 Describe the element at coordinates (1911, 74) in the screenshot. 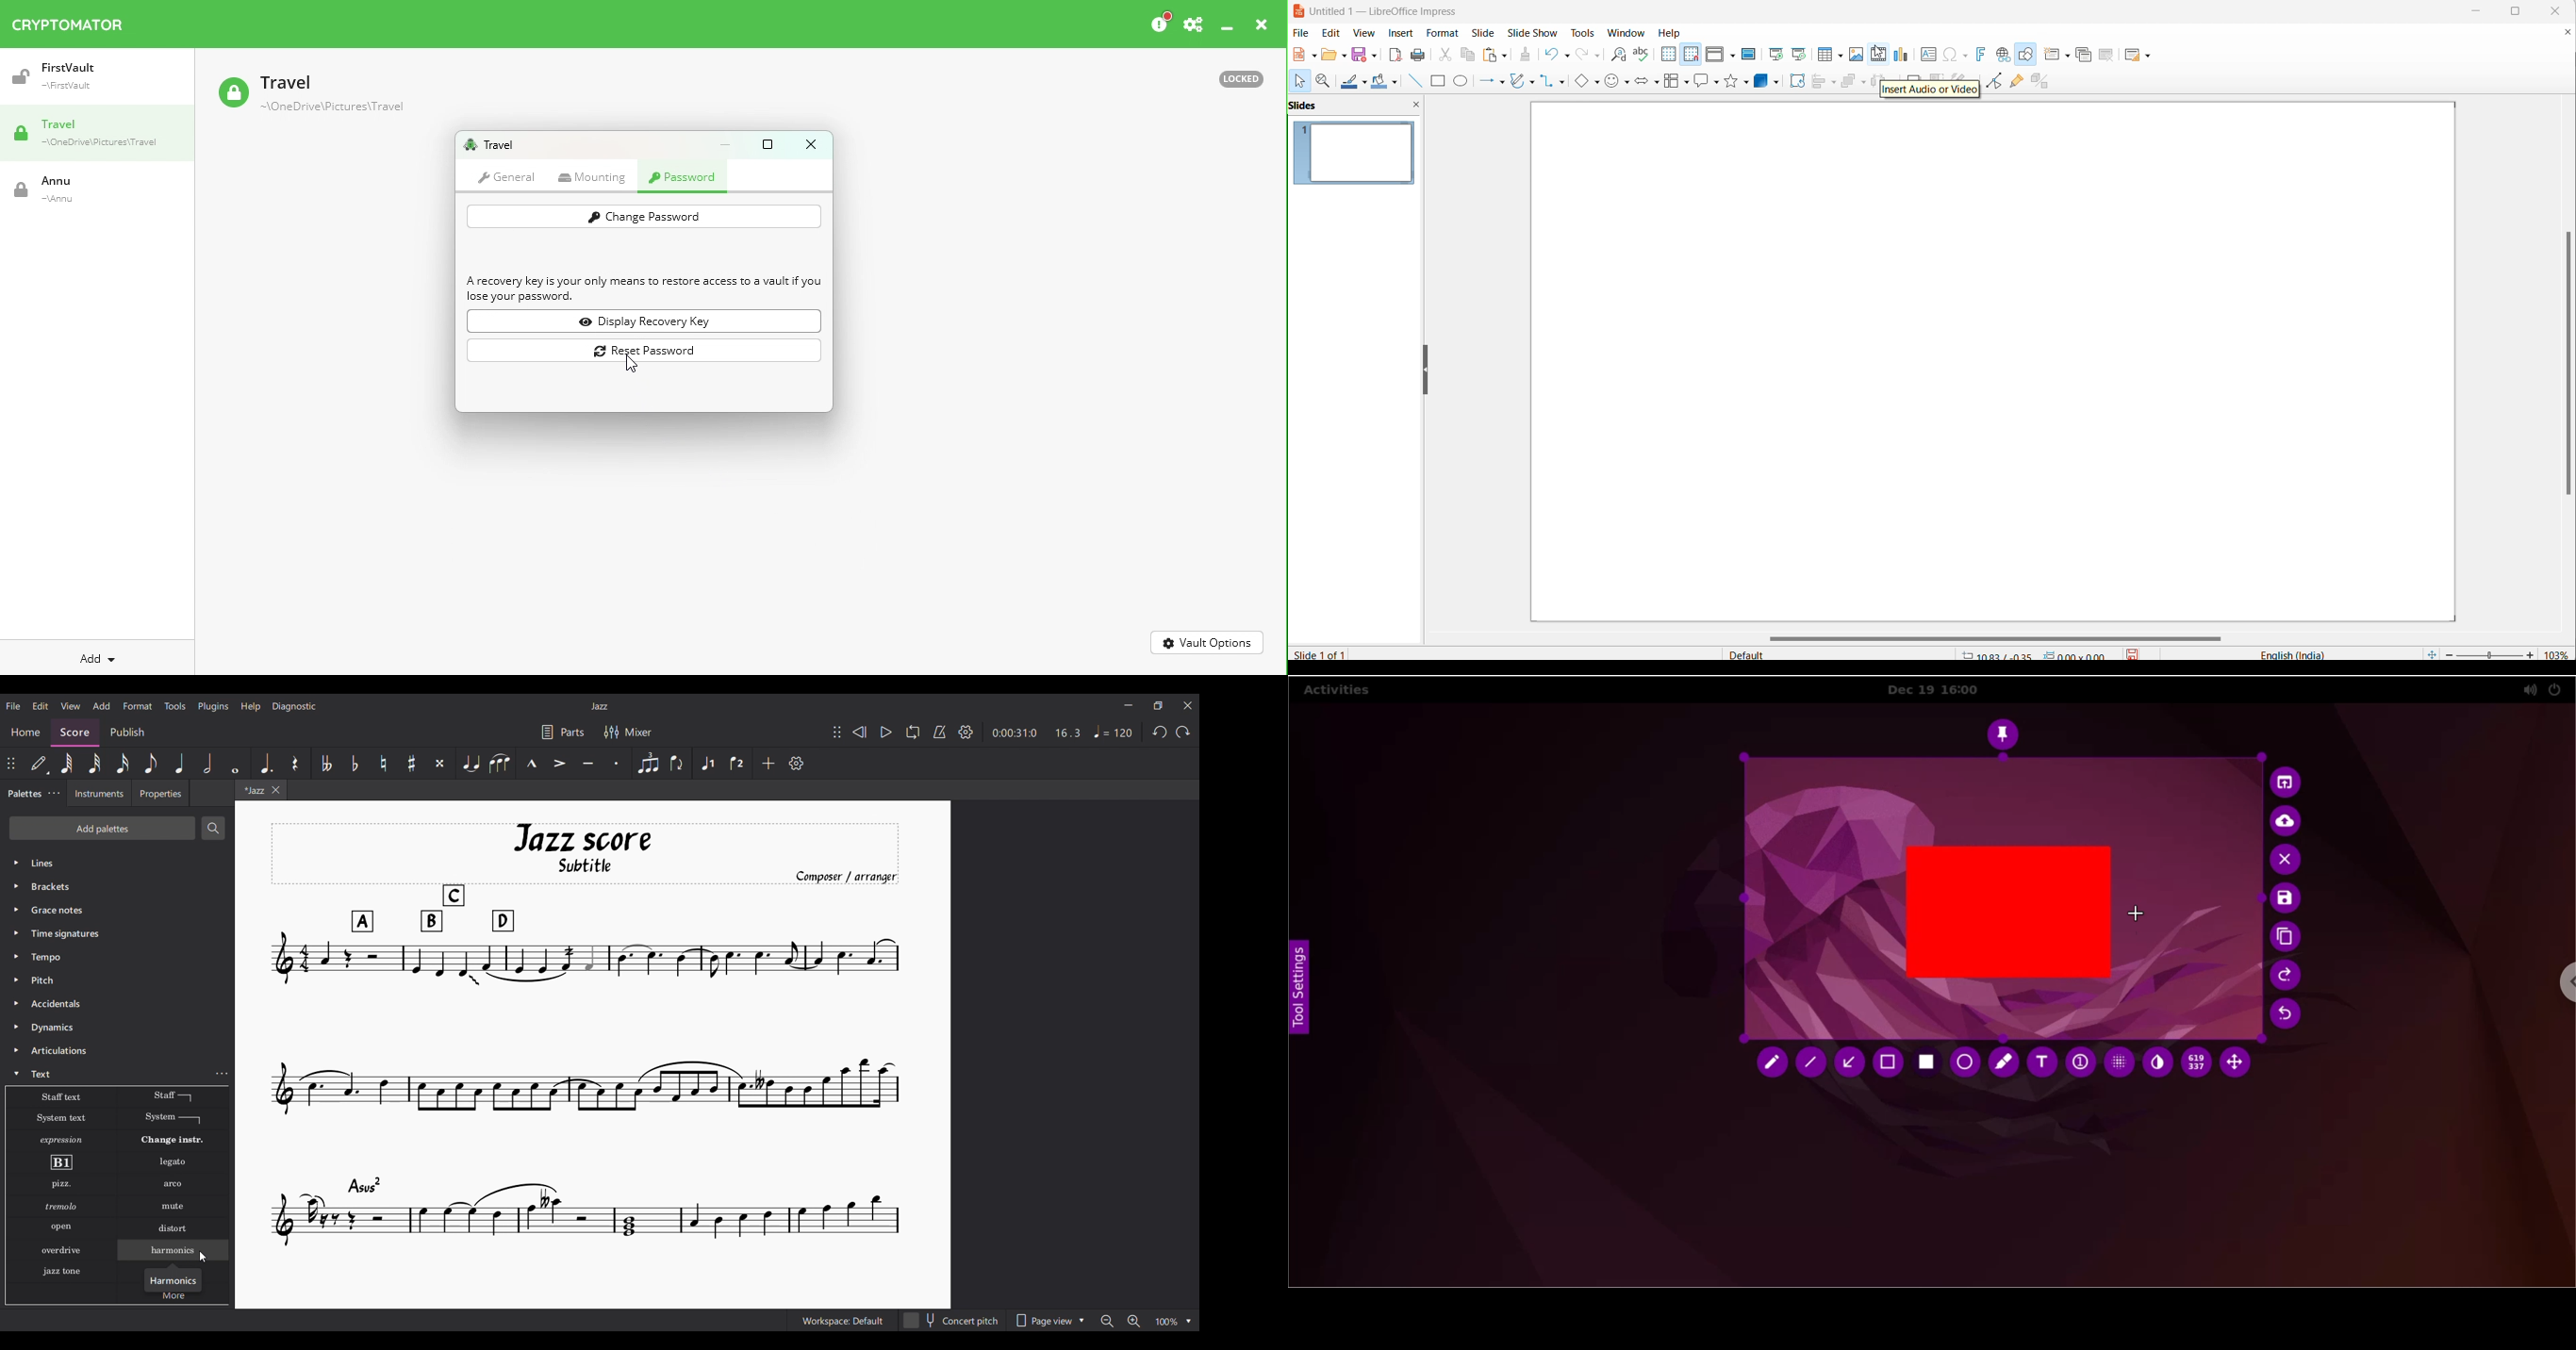

I see `shadow` at that location.